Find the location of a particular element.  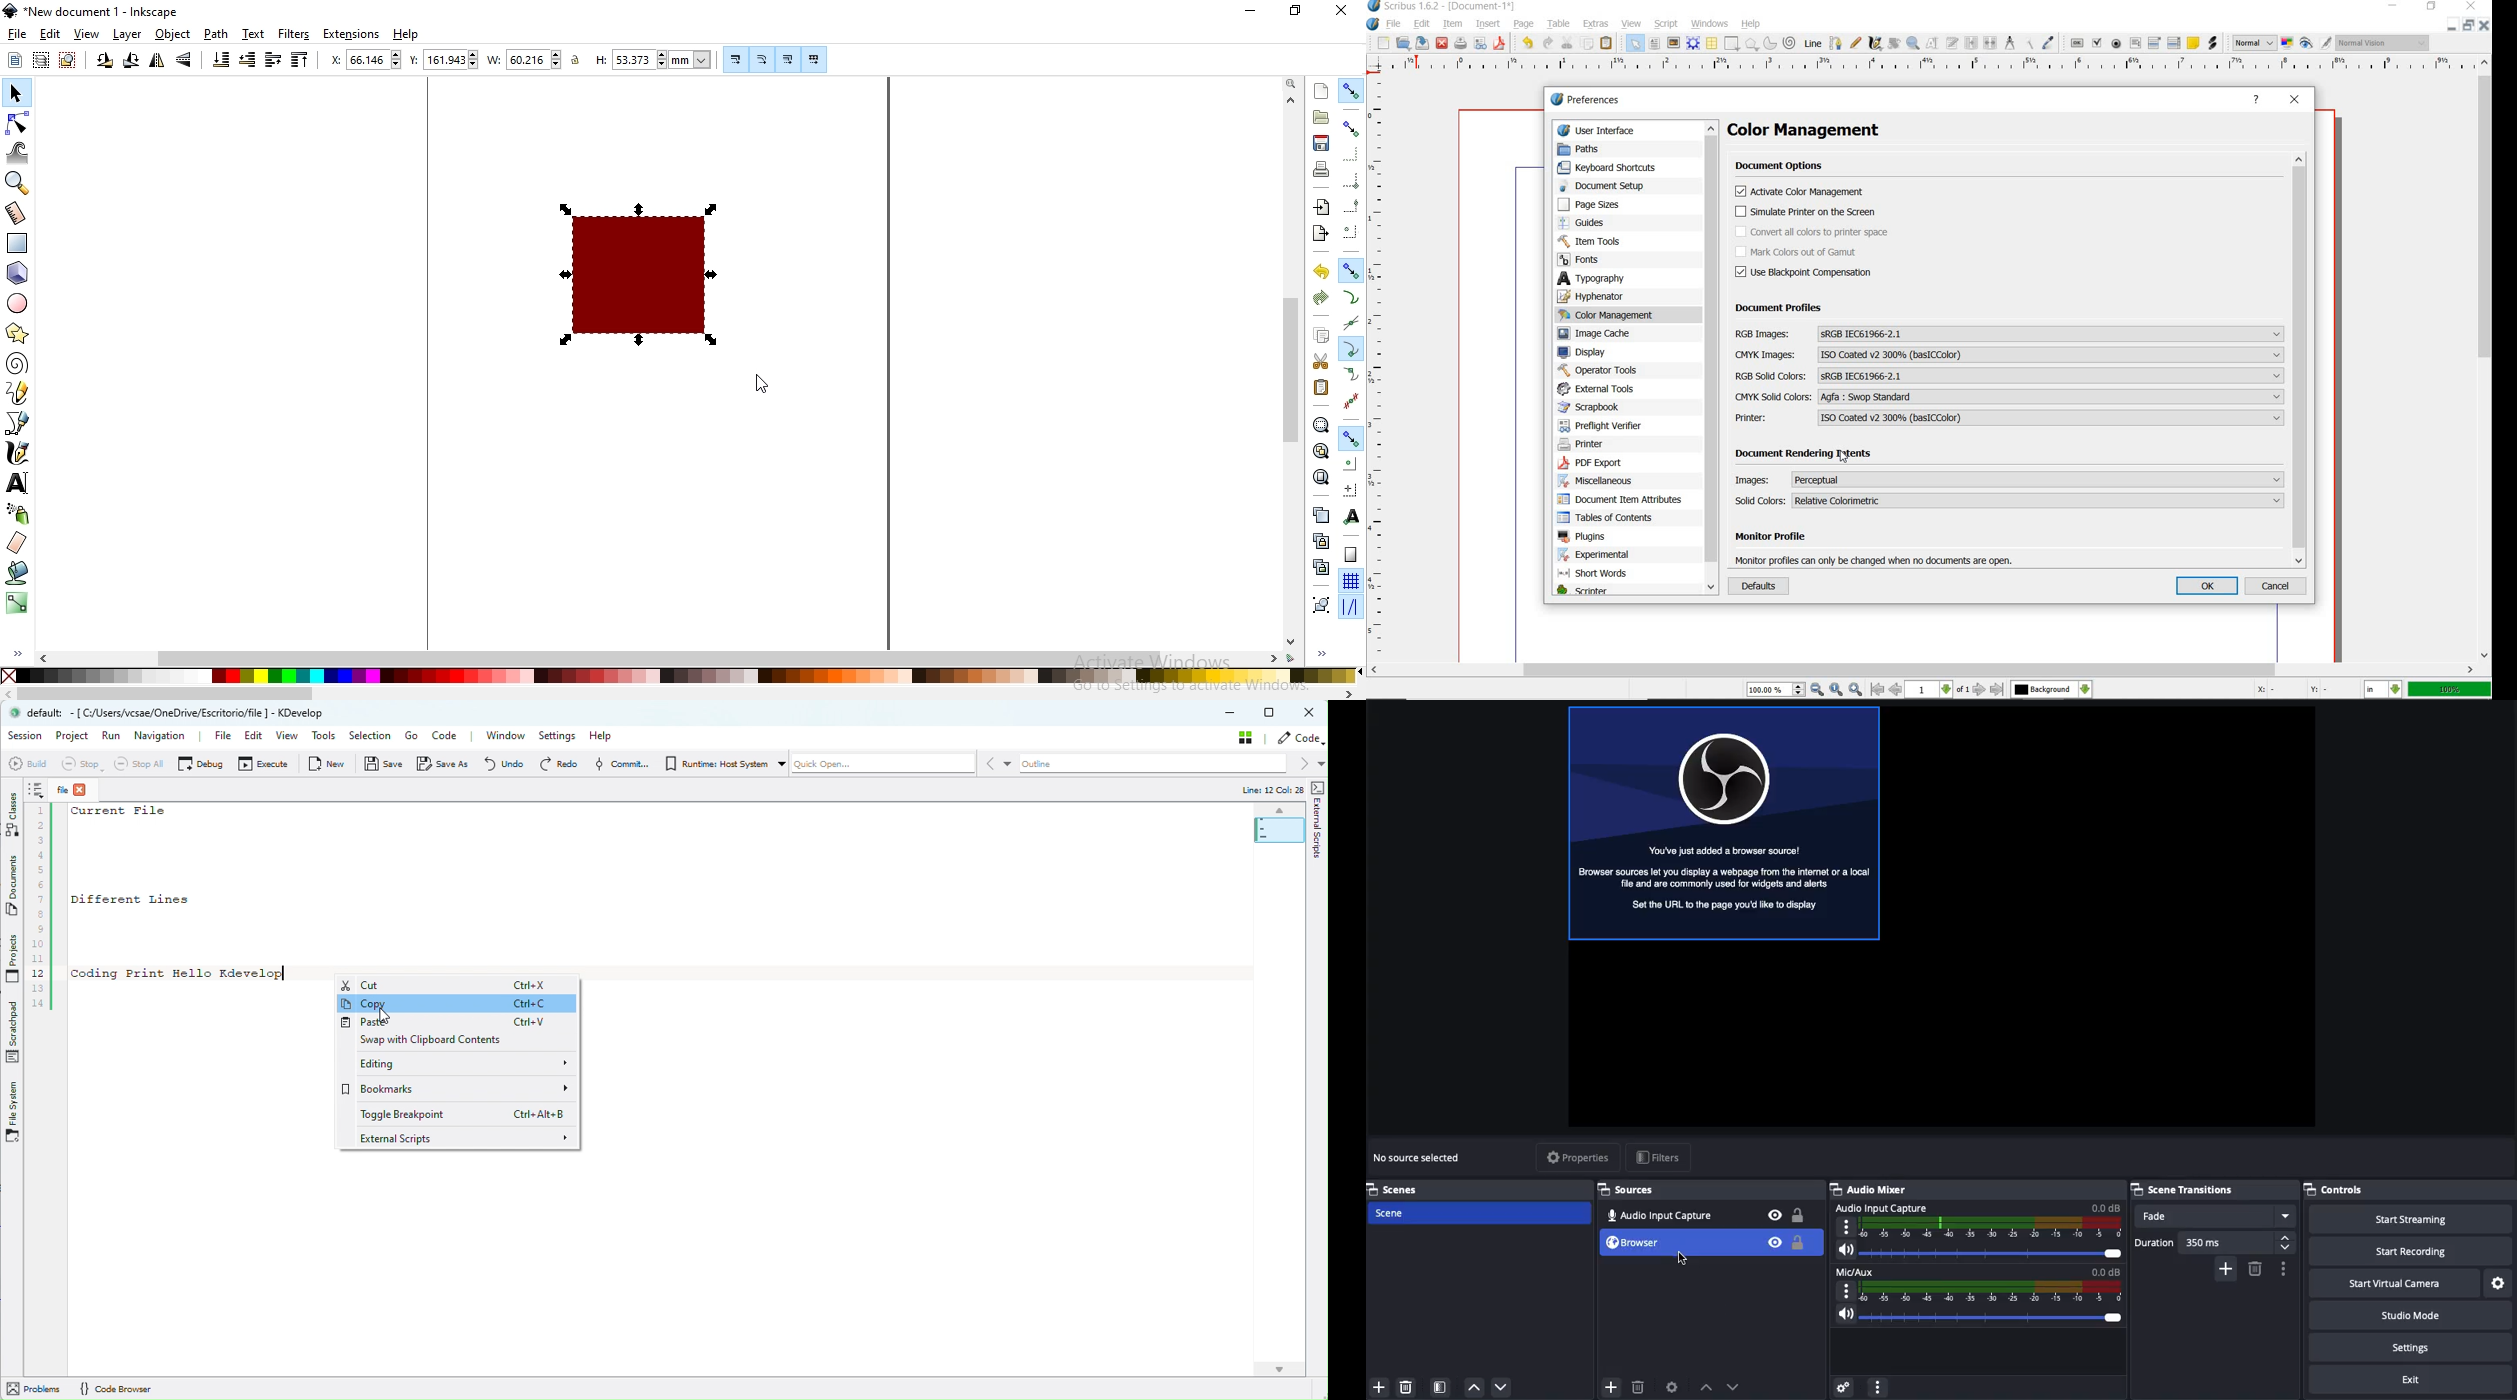

typography is located at coordinates (1617, 279).